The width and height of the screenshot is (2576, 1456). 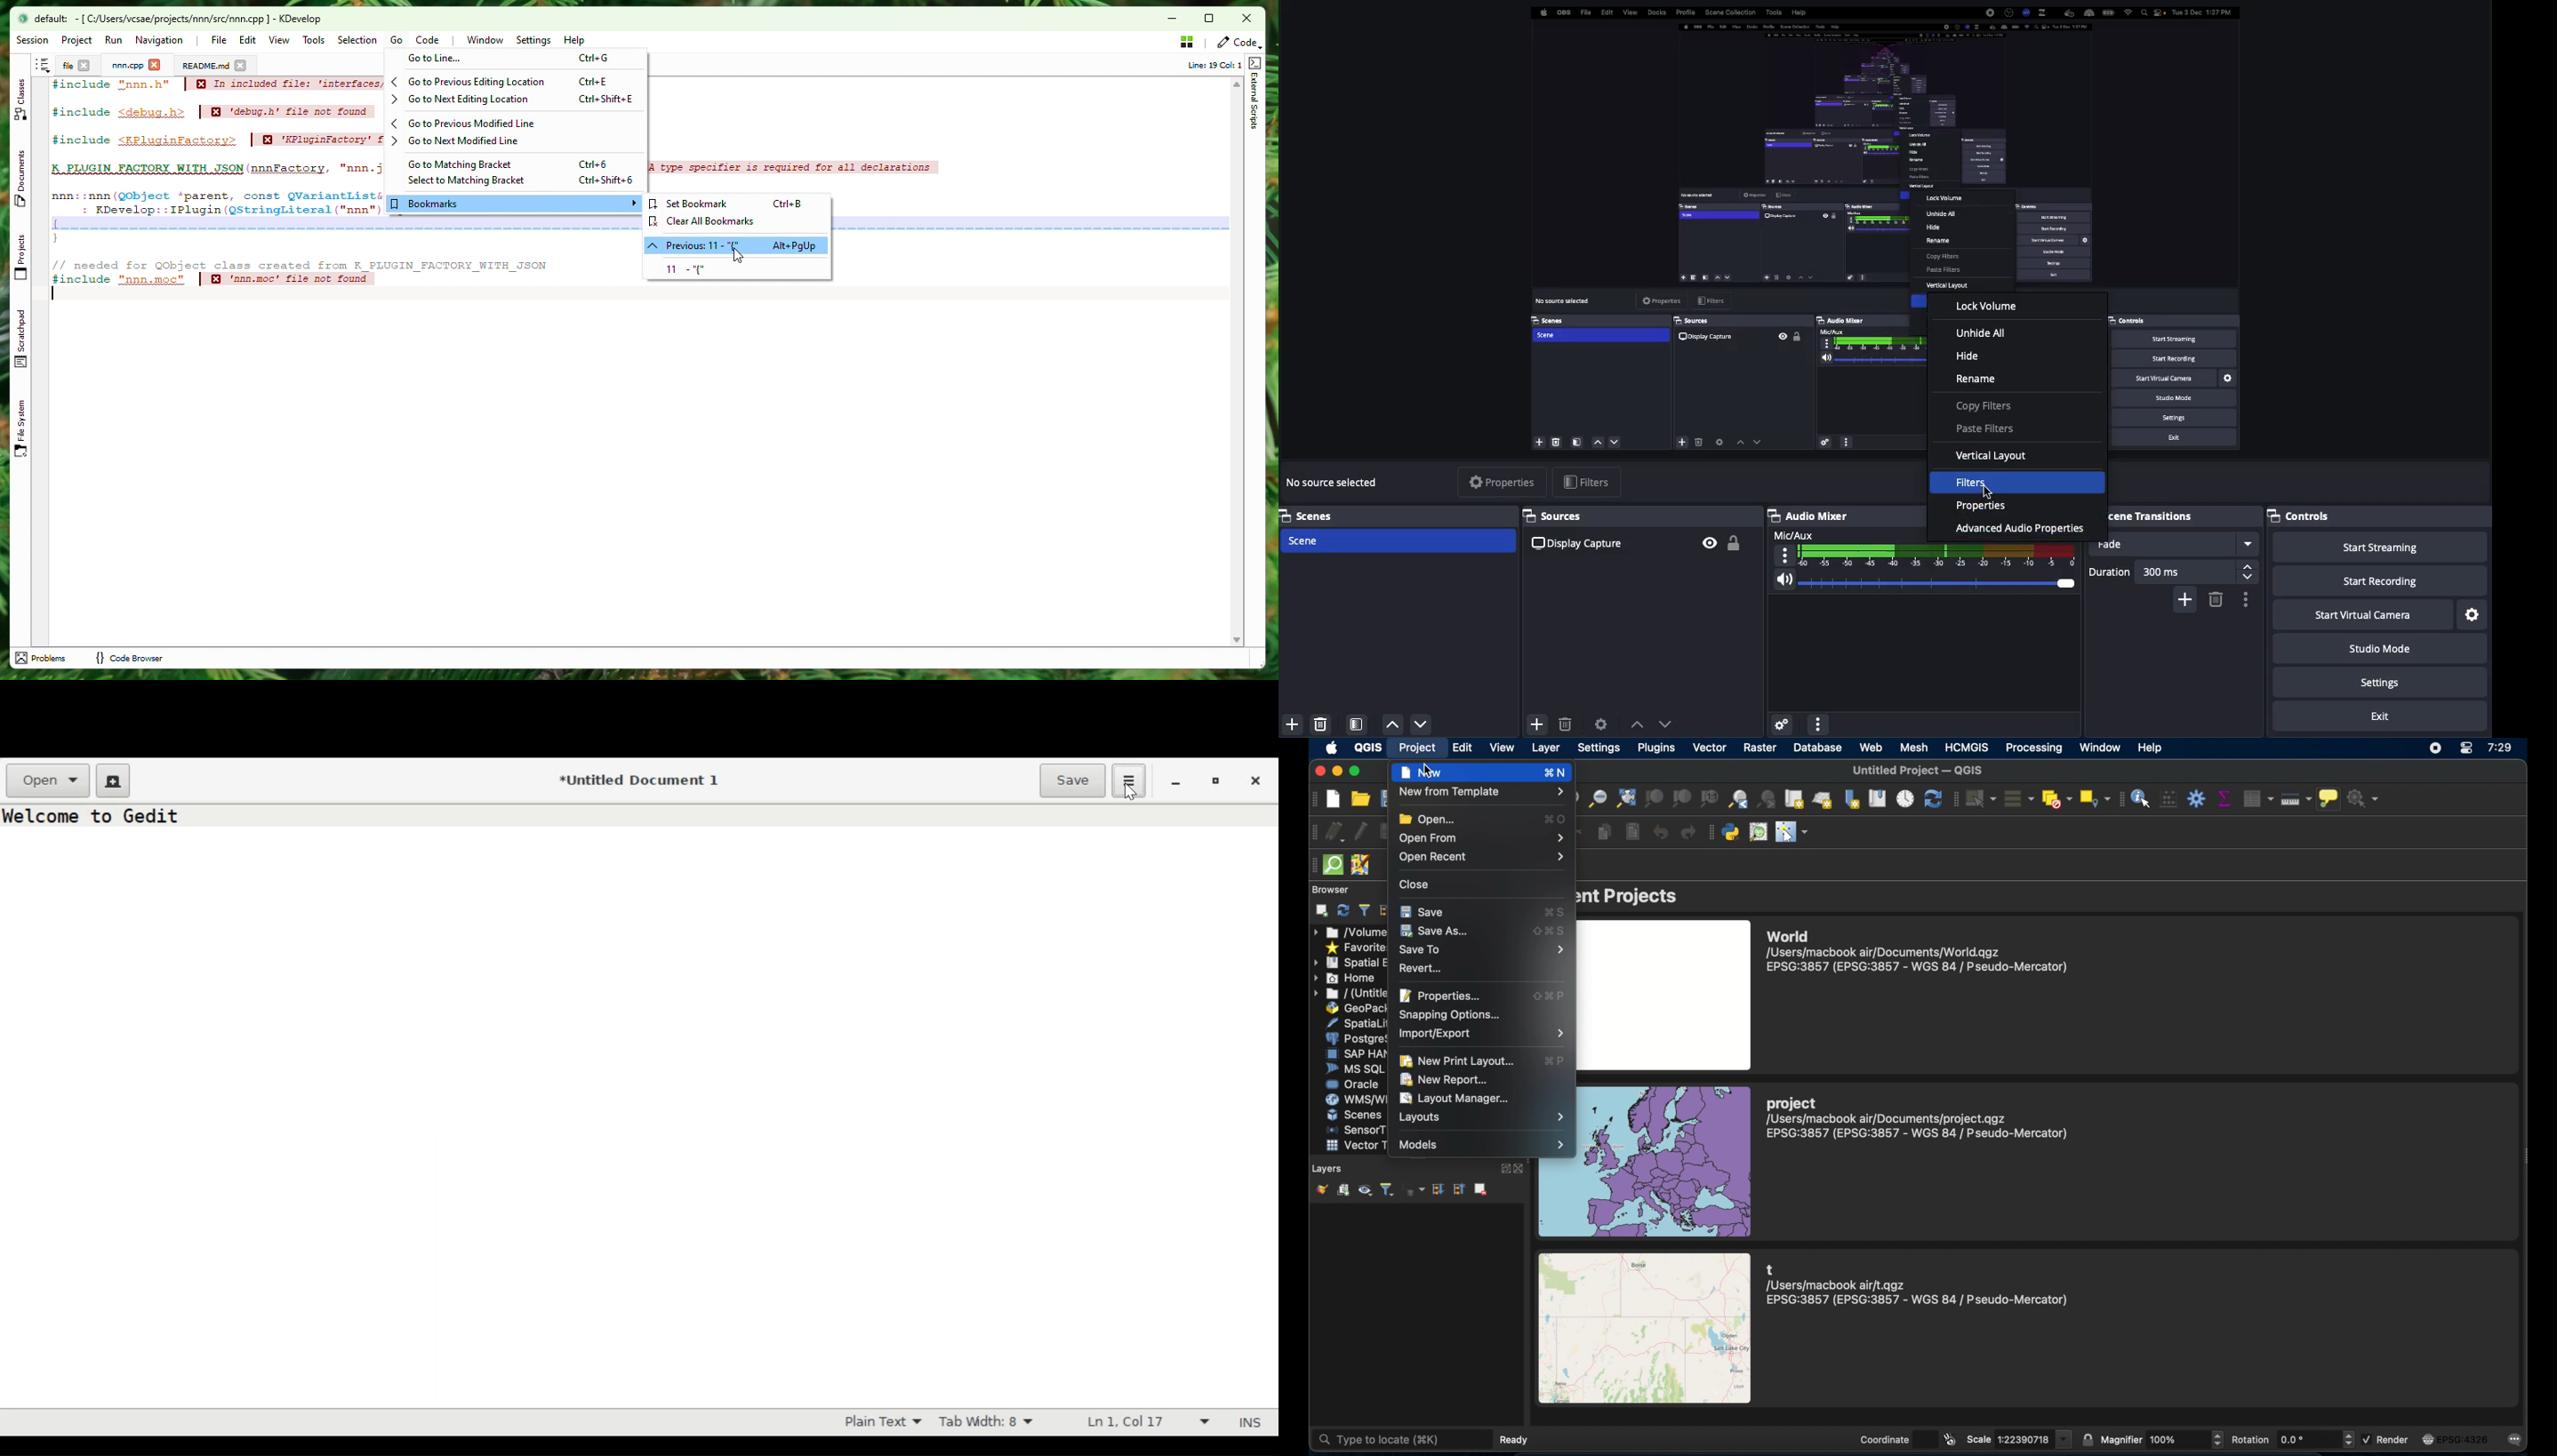 What do you see at coordinates (1992, 490) in the screenshot?
I see `Cursor` at bounding box center [1992, 490].